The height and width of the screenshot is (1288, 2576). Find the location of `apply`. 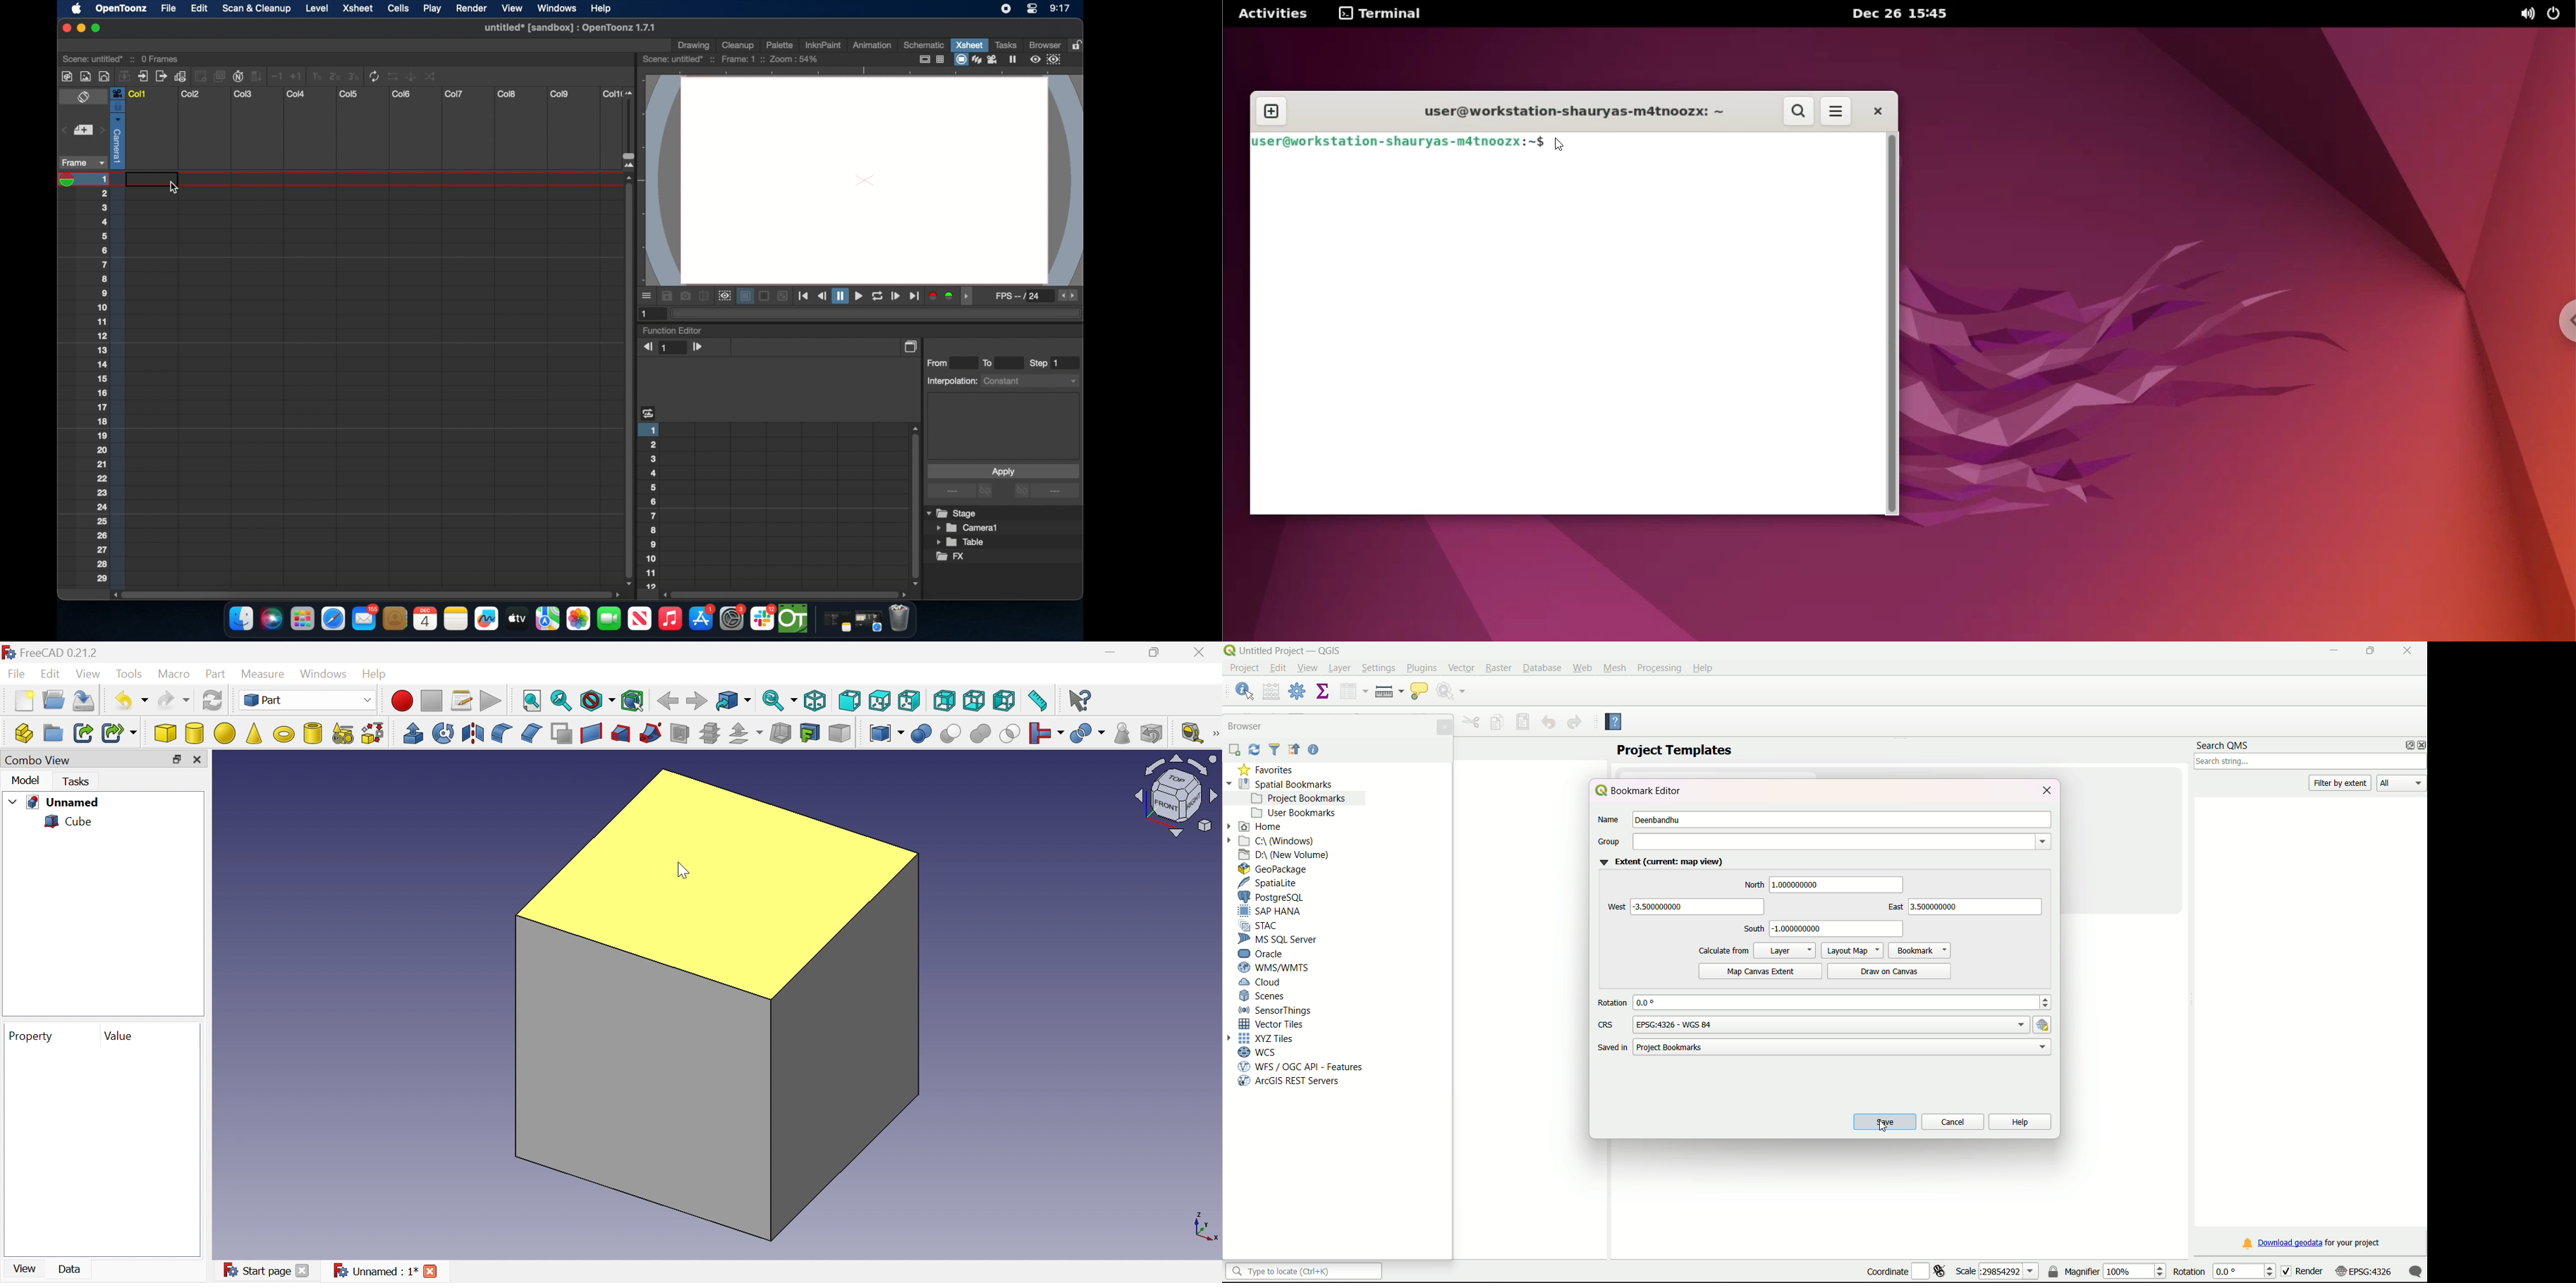

apply is located at coordinates (1003, 471).